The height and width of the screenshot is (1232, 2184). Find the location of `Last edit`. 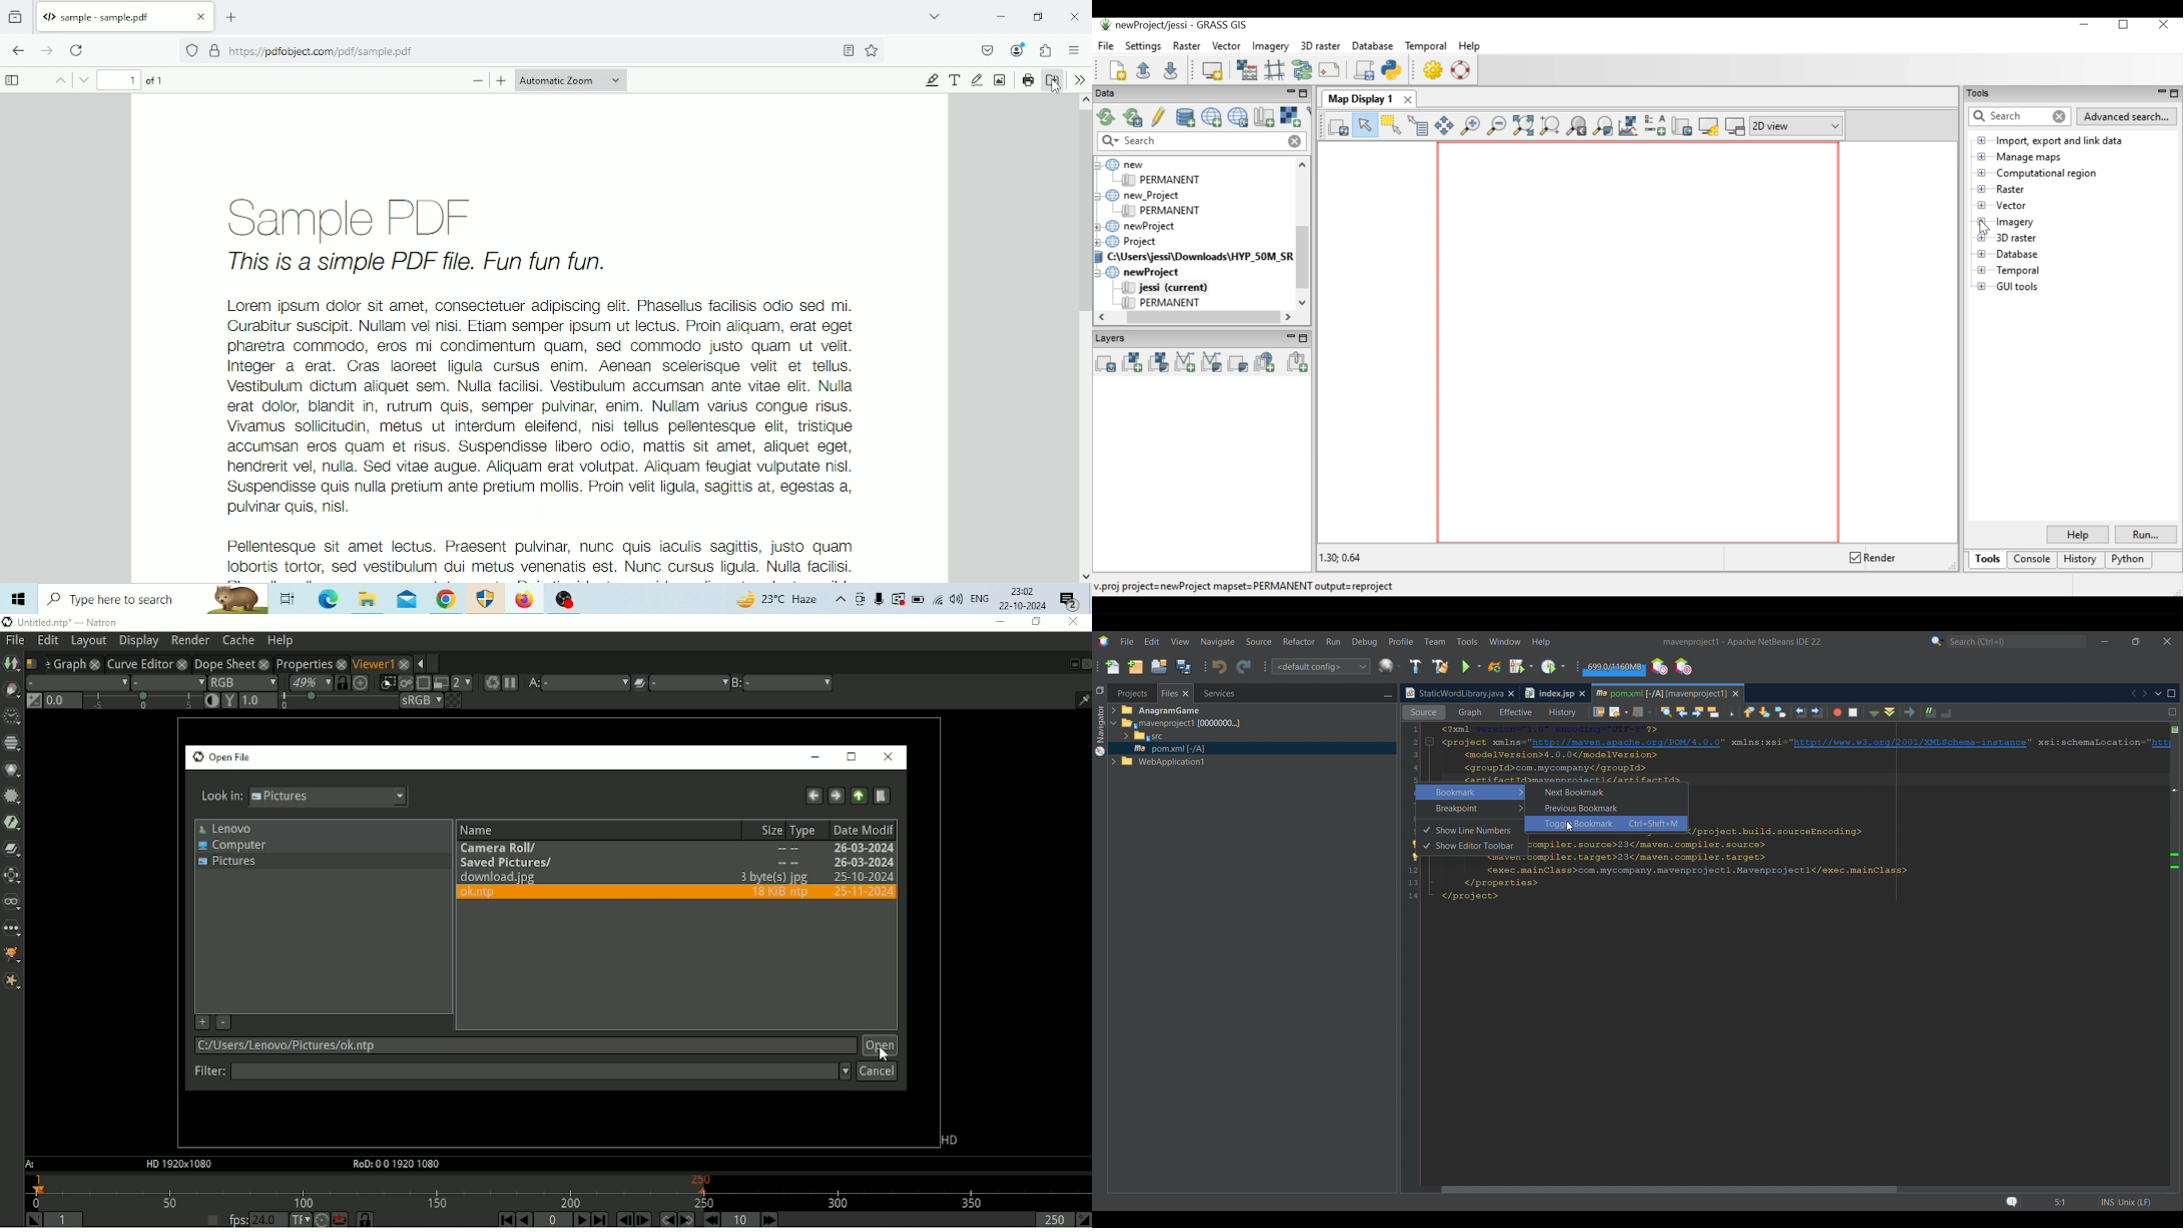

Last edit is located at coordinates (1599, 711).